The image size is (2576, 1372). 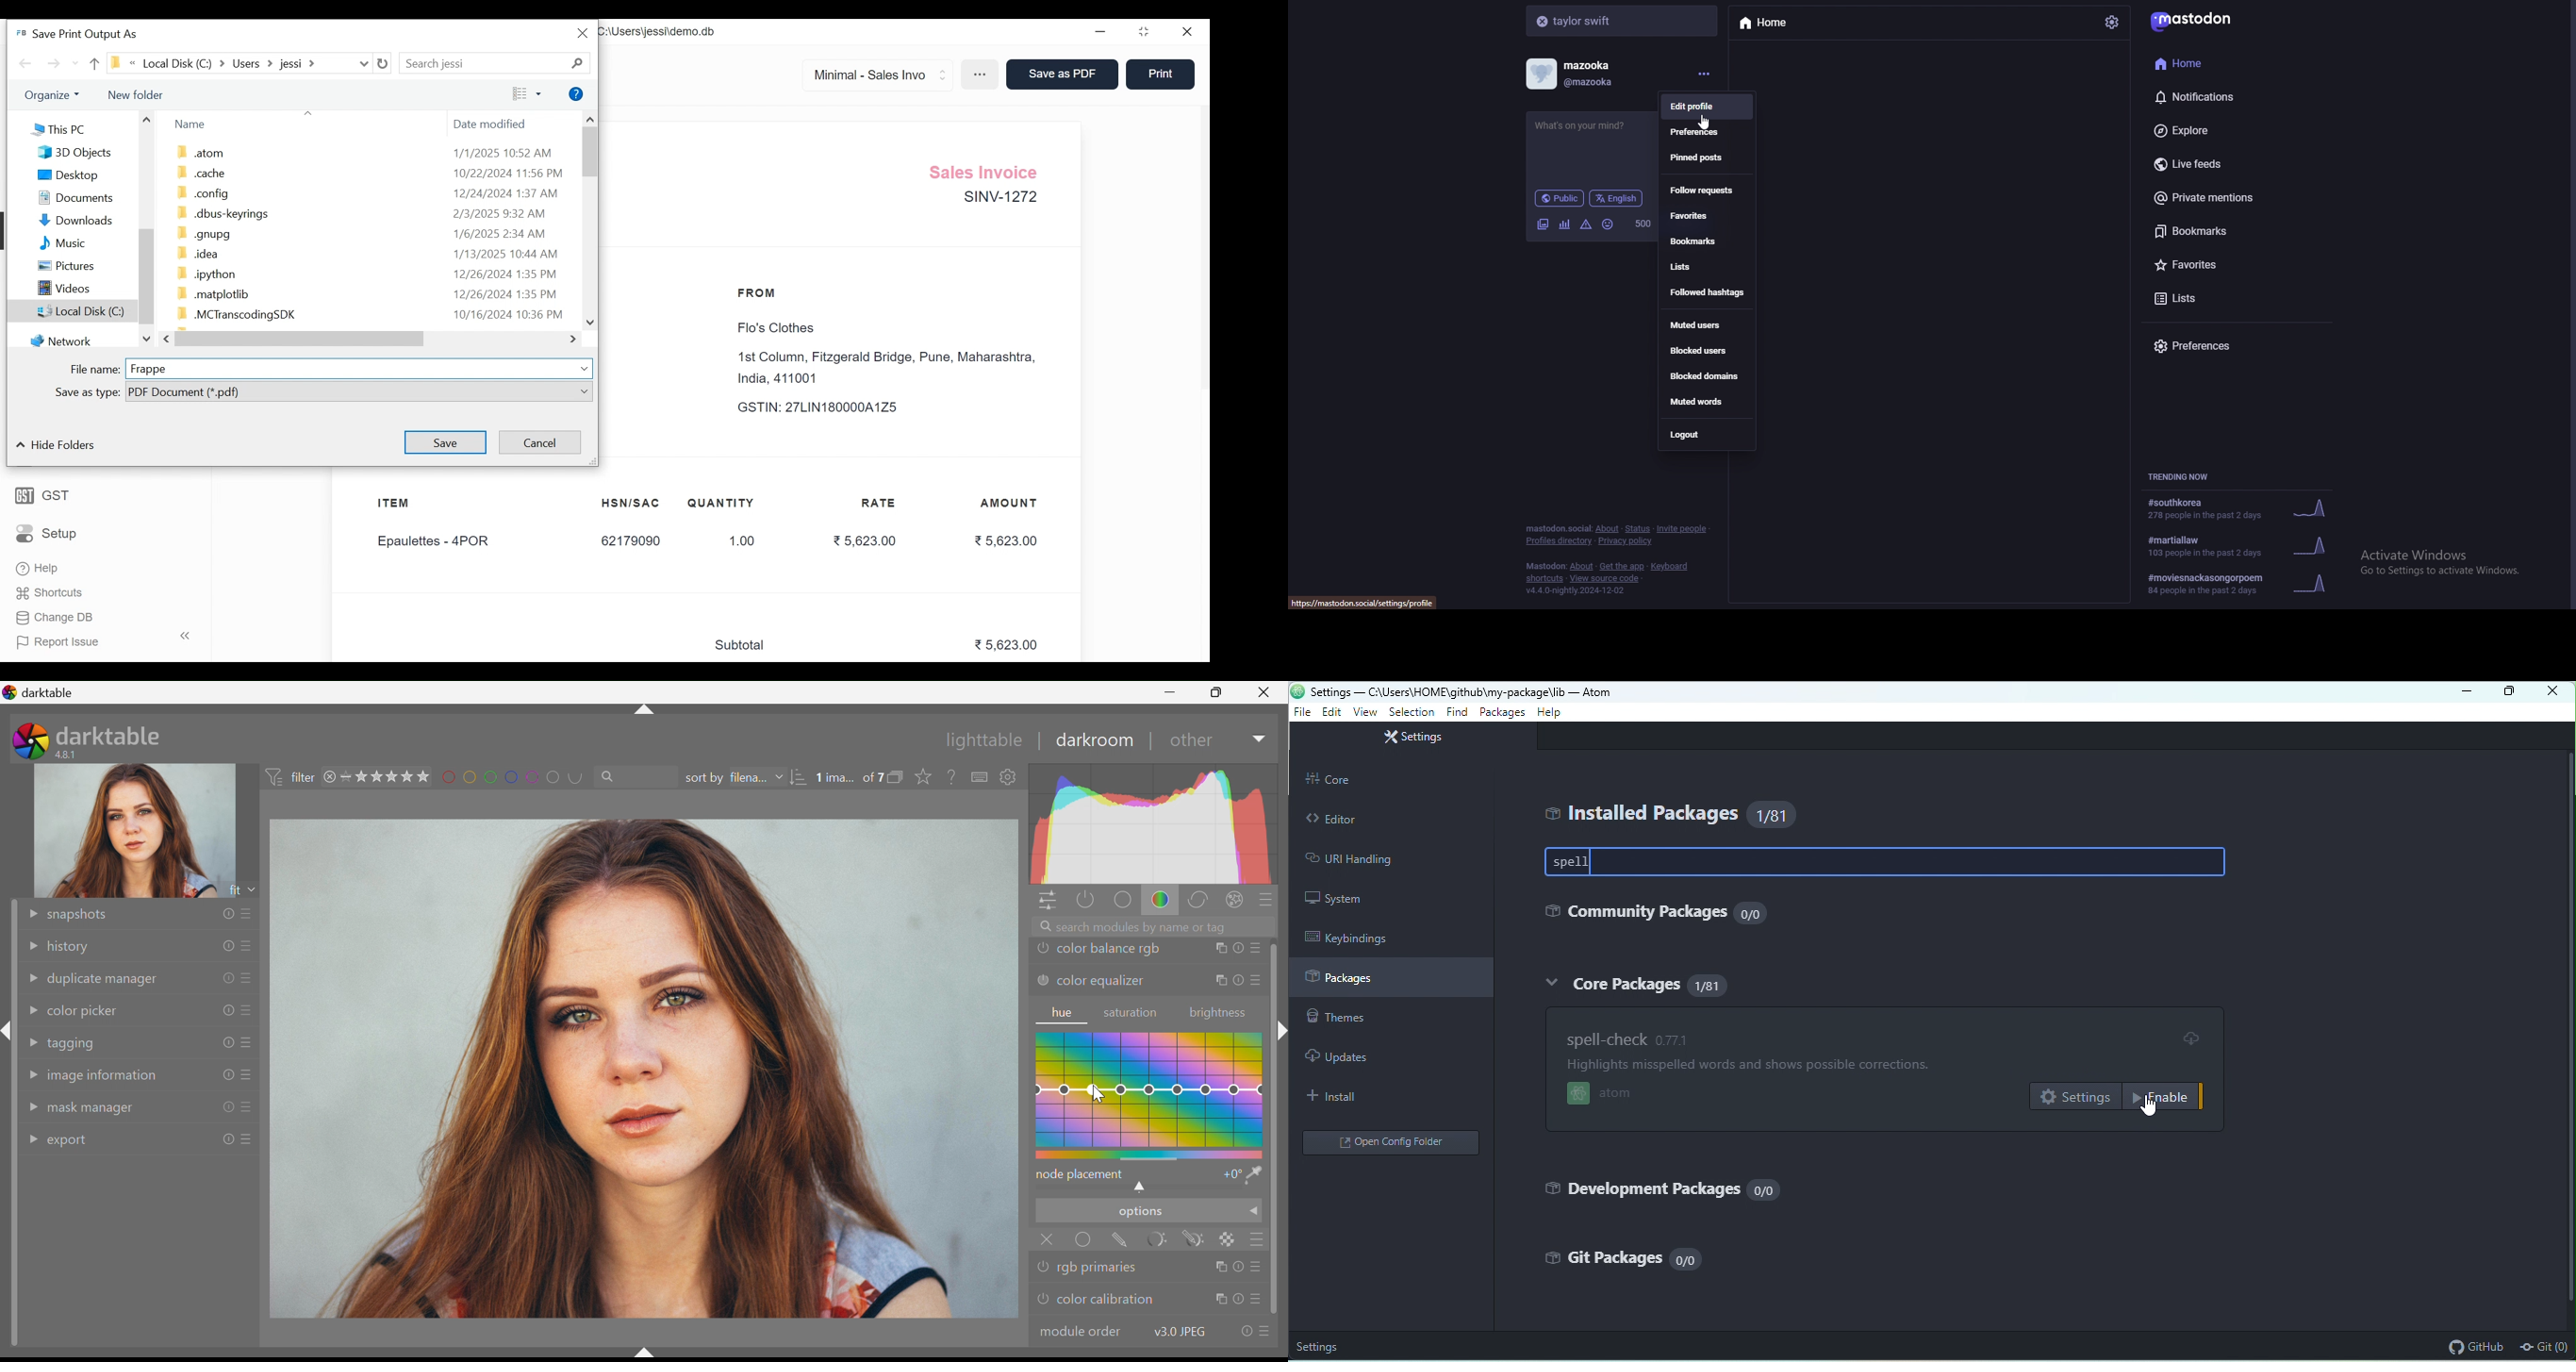 I want to click on Scroll down, so click(x=589, y=322).